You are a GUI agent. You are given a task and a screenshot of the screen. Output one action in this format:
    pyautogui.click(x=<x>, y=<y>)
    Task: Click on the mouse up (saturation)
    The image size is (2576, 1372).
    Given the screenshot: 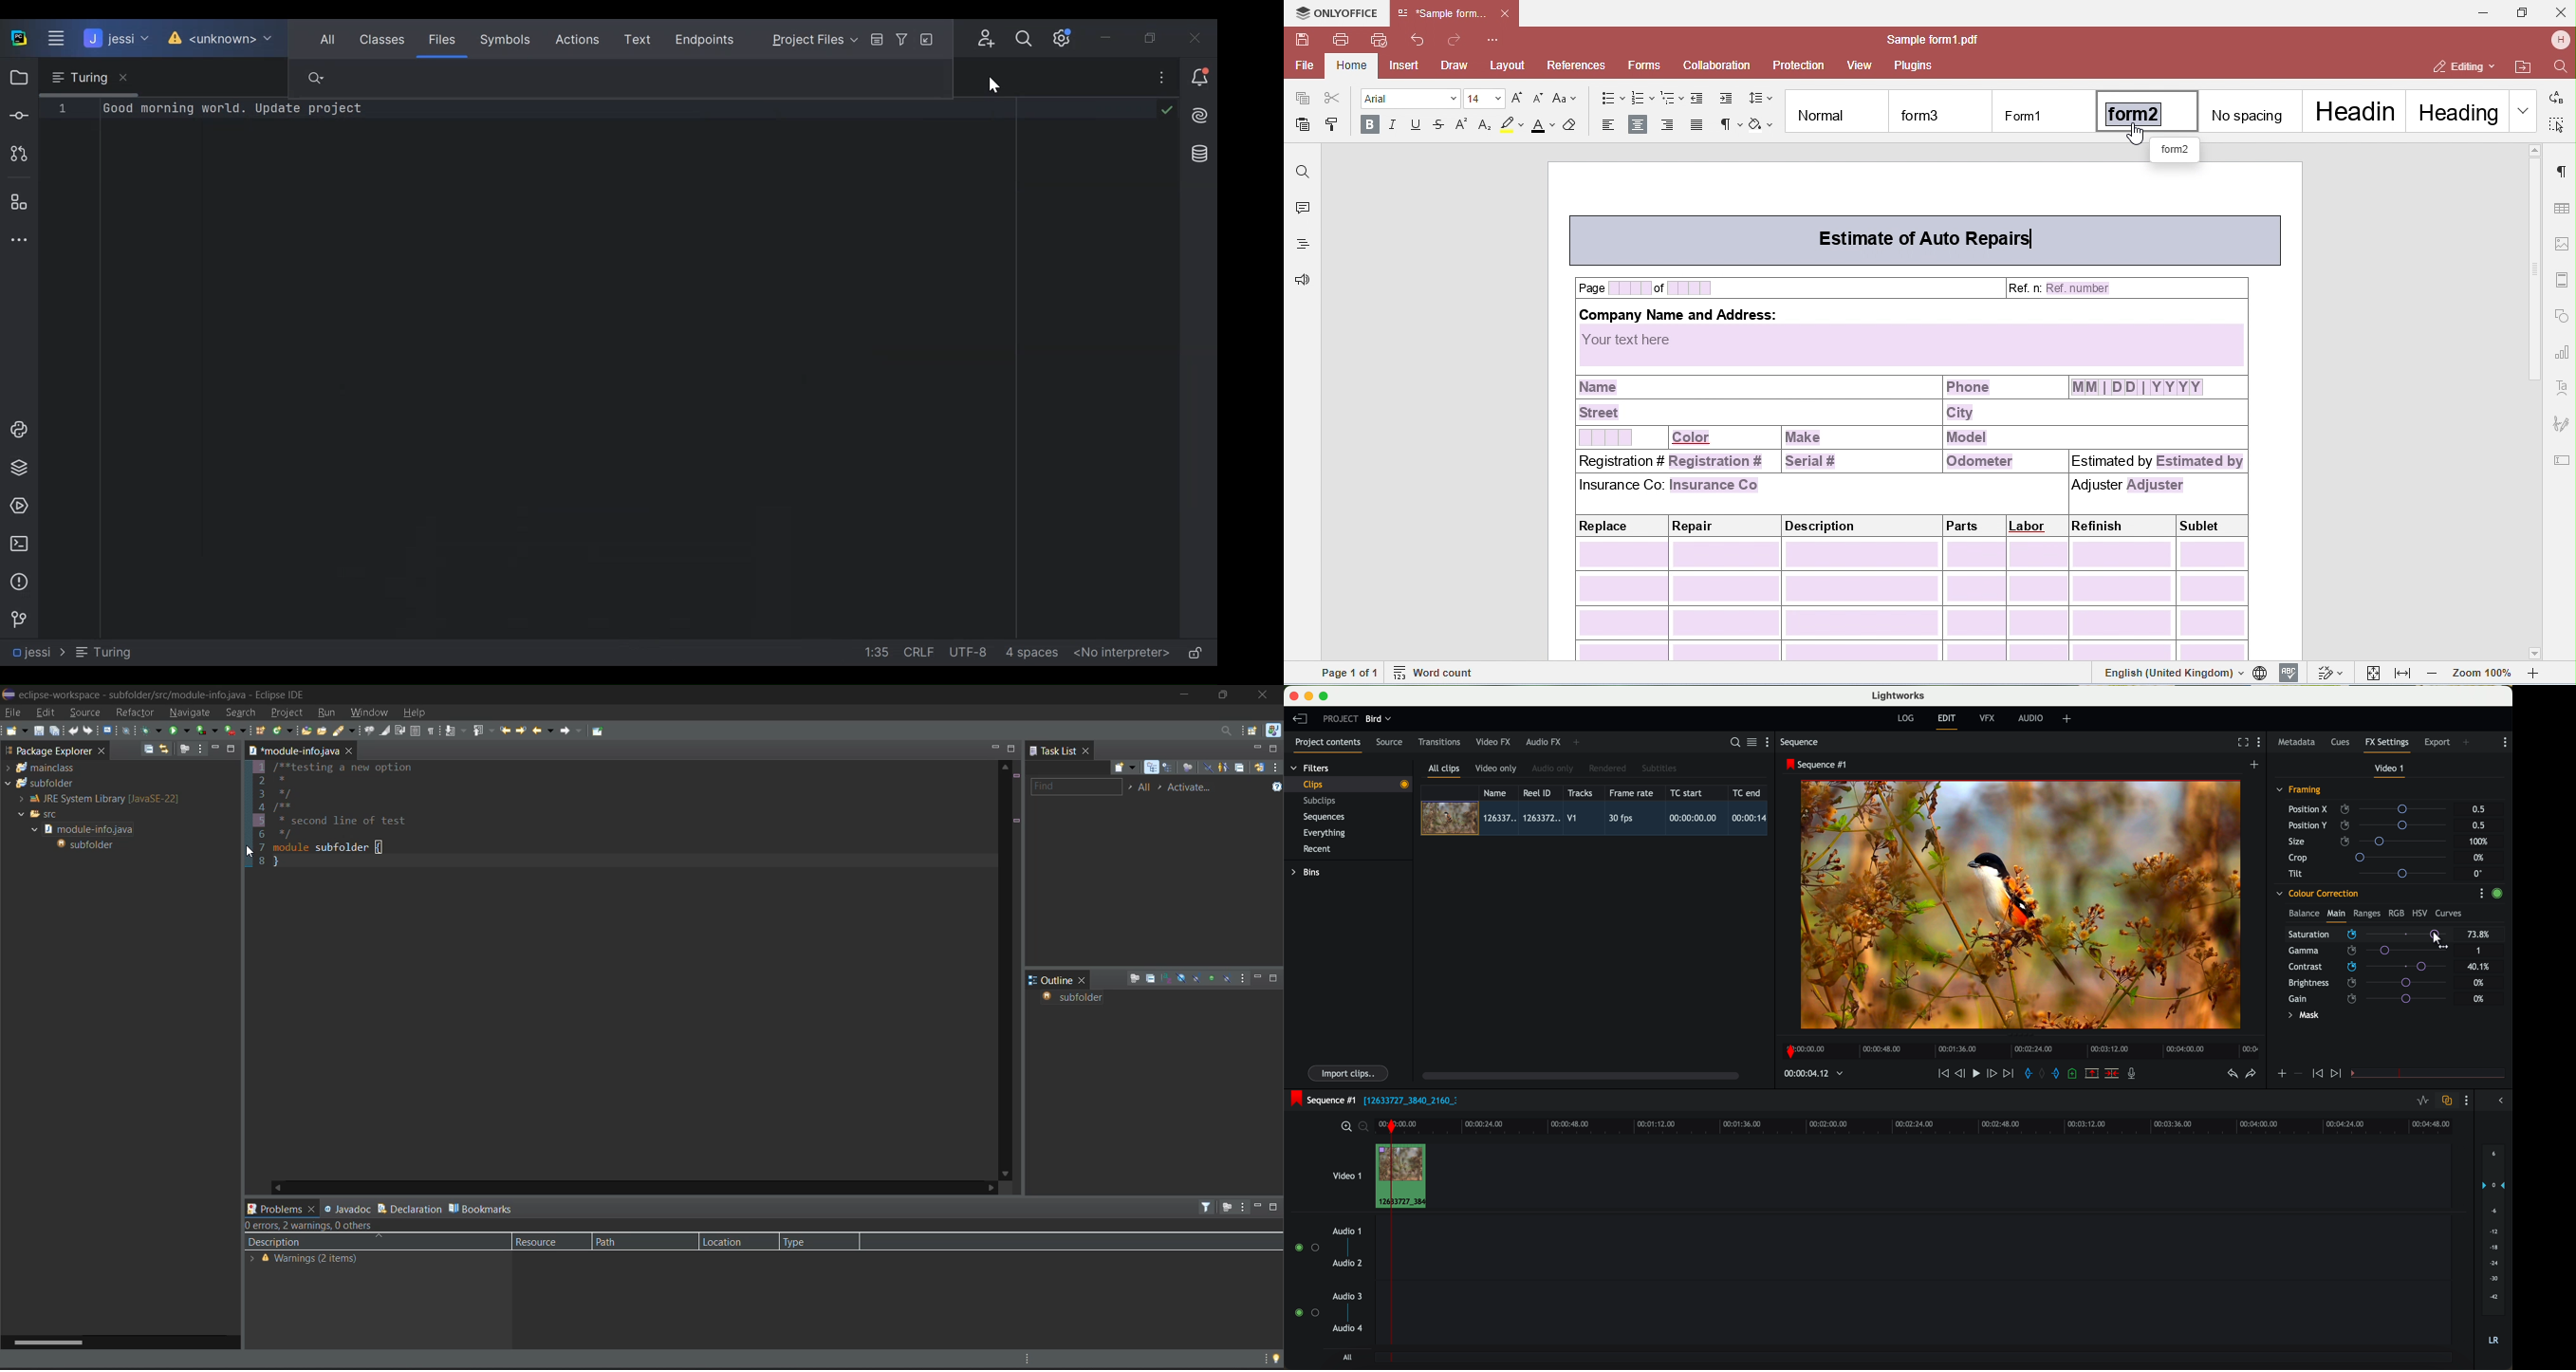 What is the action you would take?
    pyautogui.click(x=2369, y=933)
    